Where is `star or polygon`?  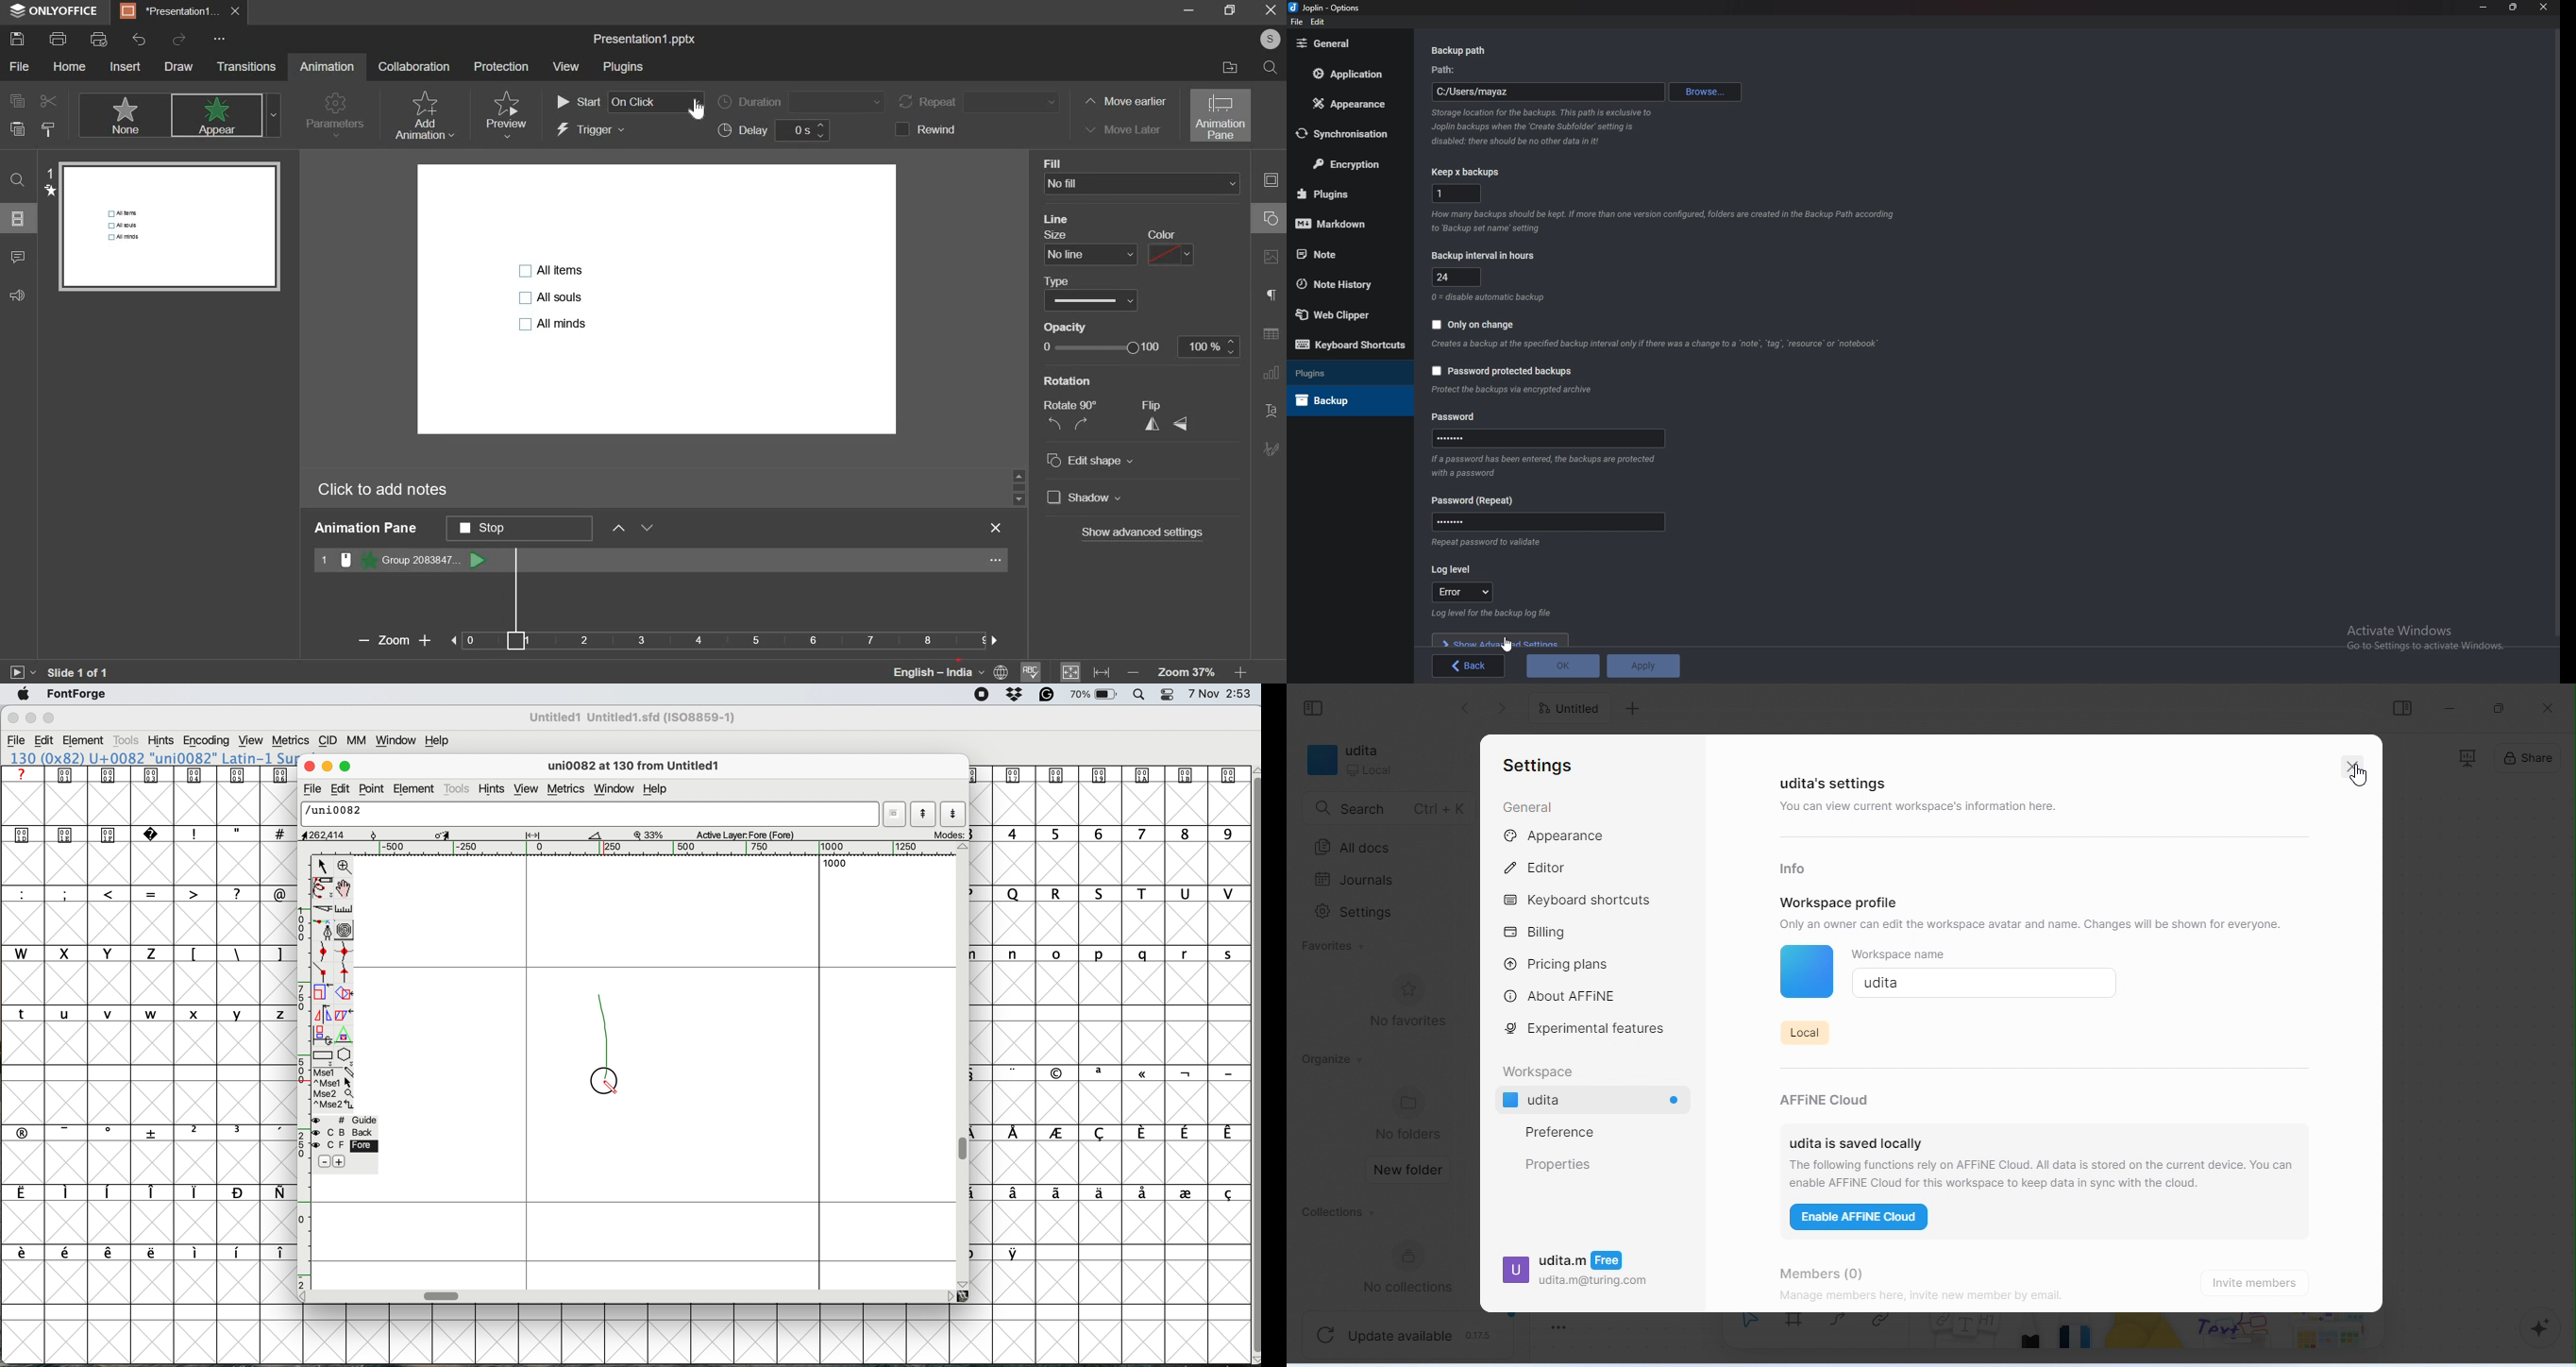 star or polygon is located at coordinates (344, 1056).